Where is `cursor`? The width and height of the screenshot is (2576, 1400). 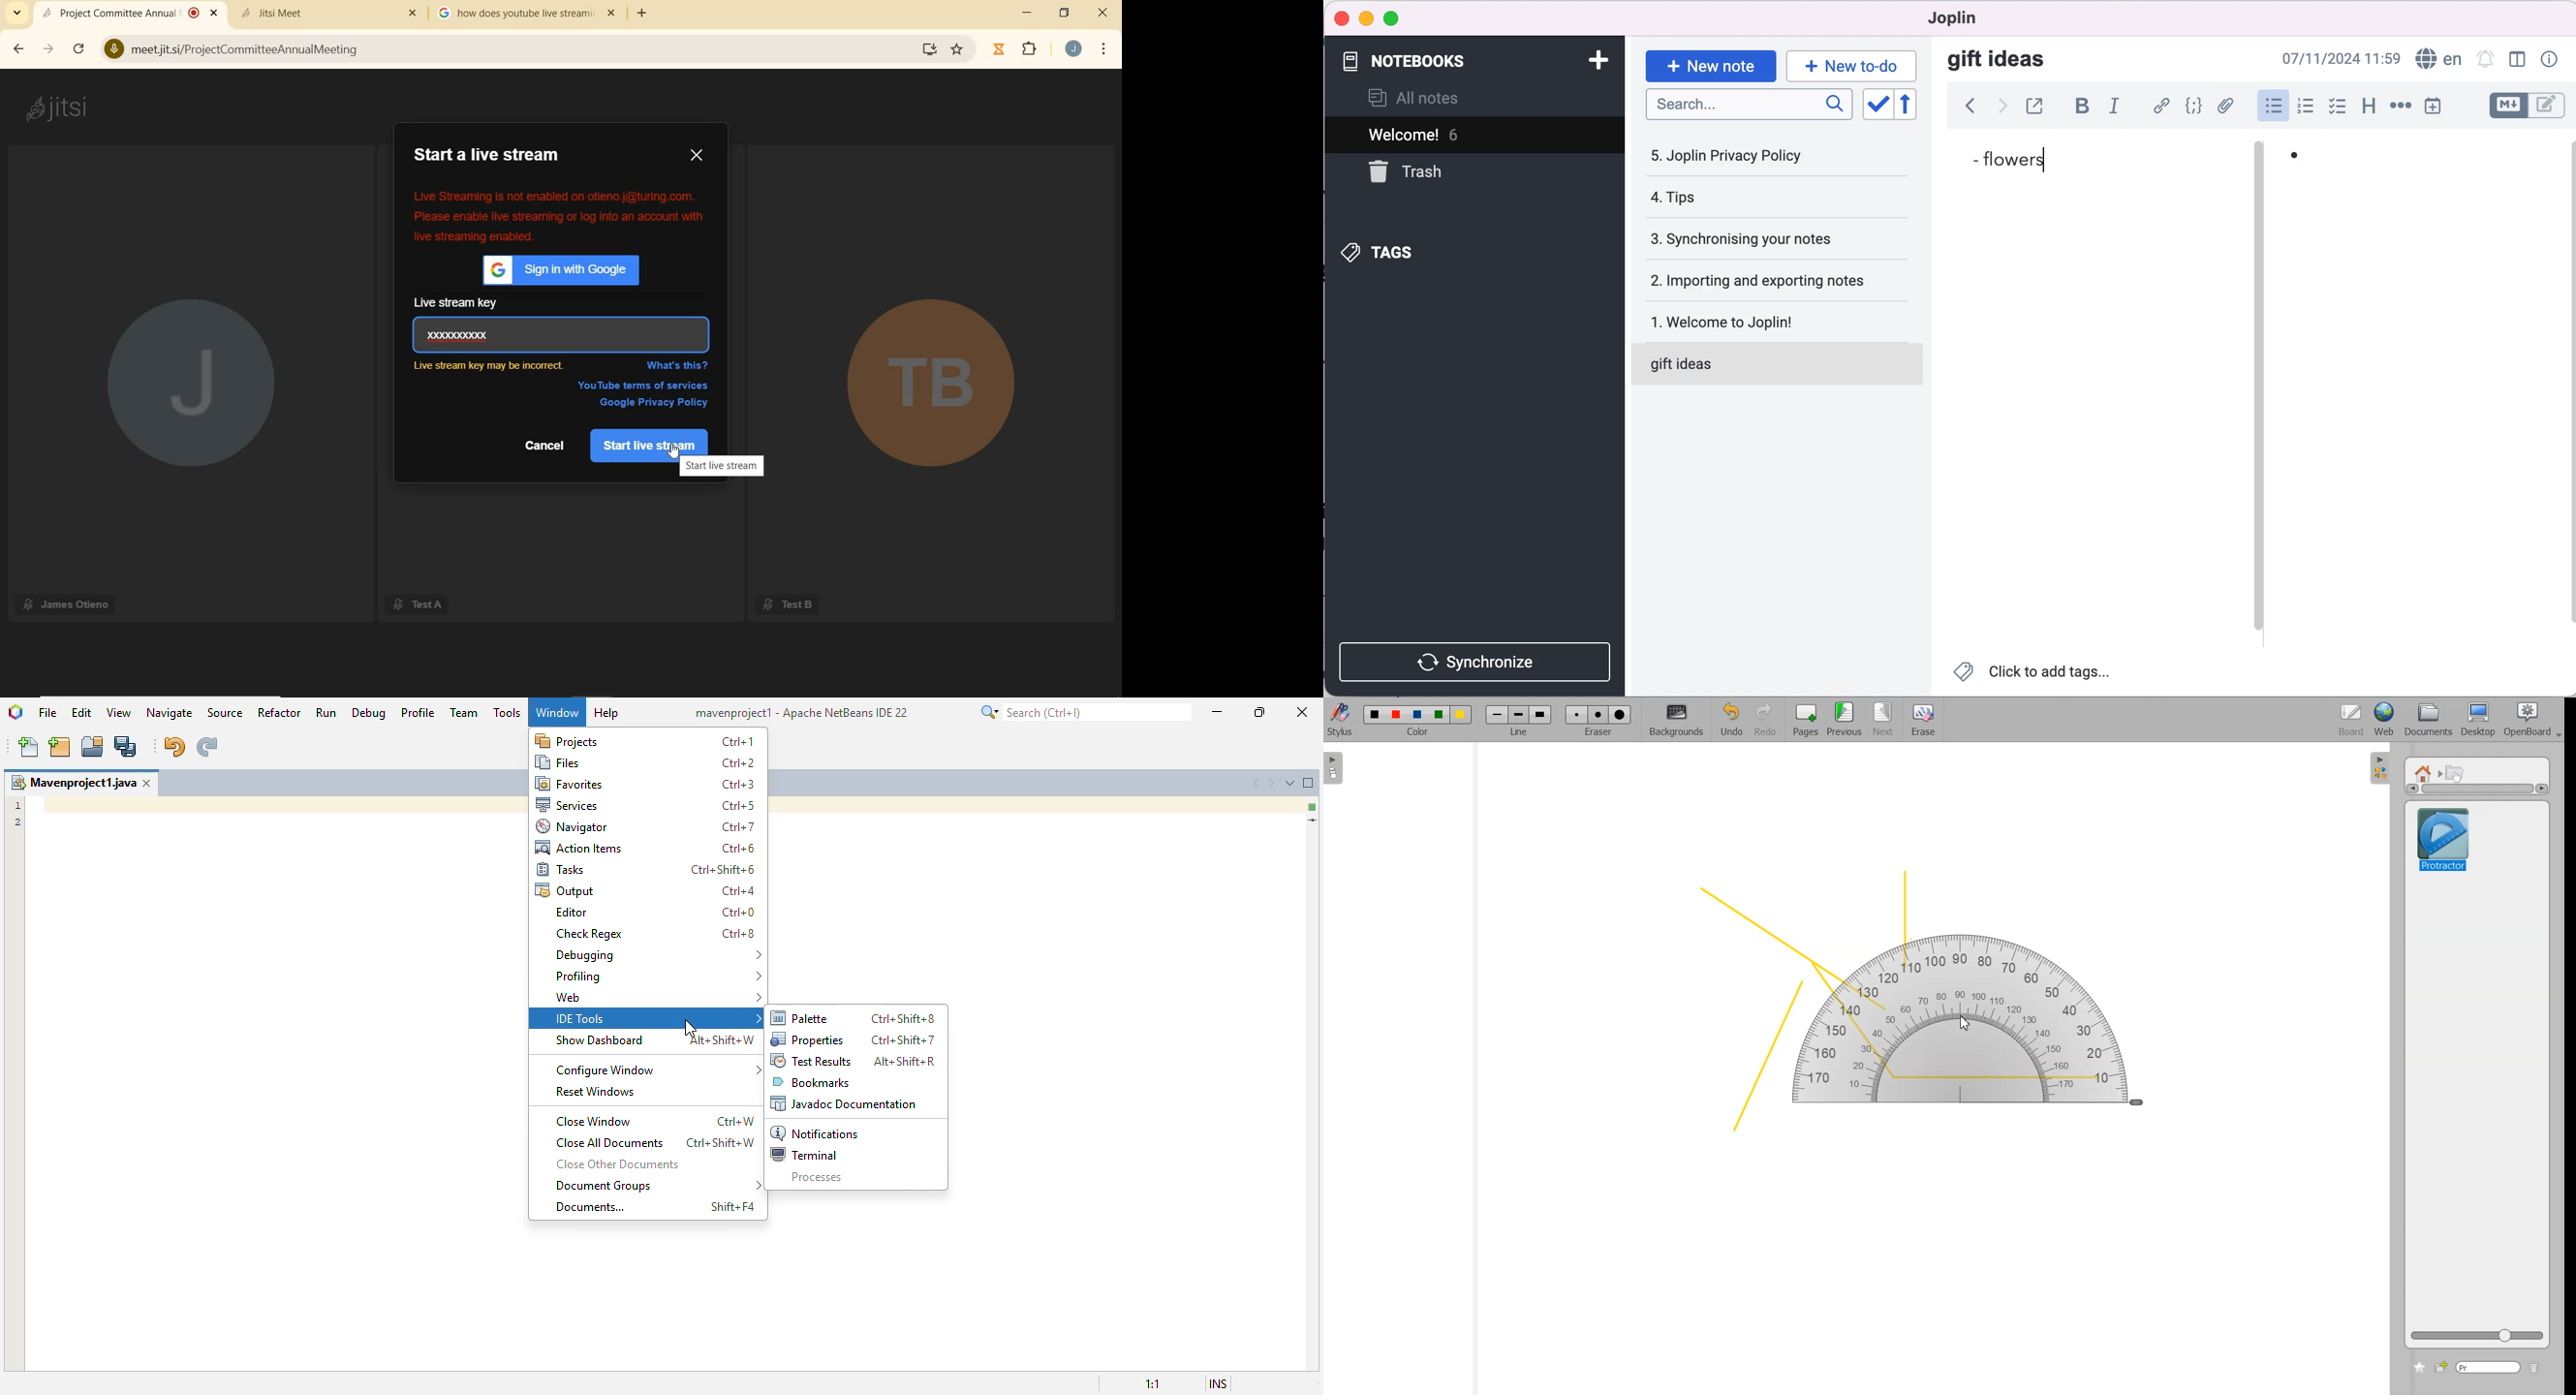 cursor is located at coordinates (2052, 157).